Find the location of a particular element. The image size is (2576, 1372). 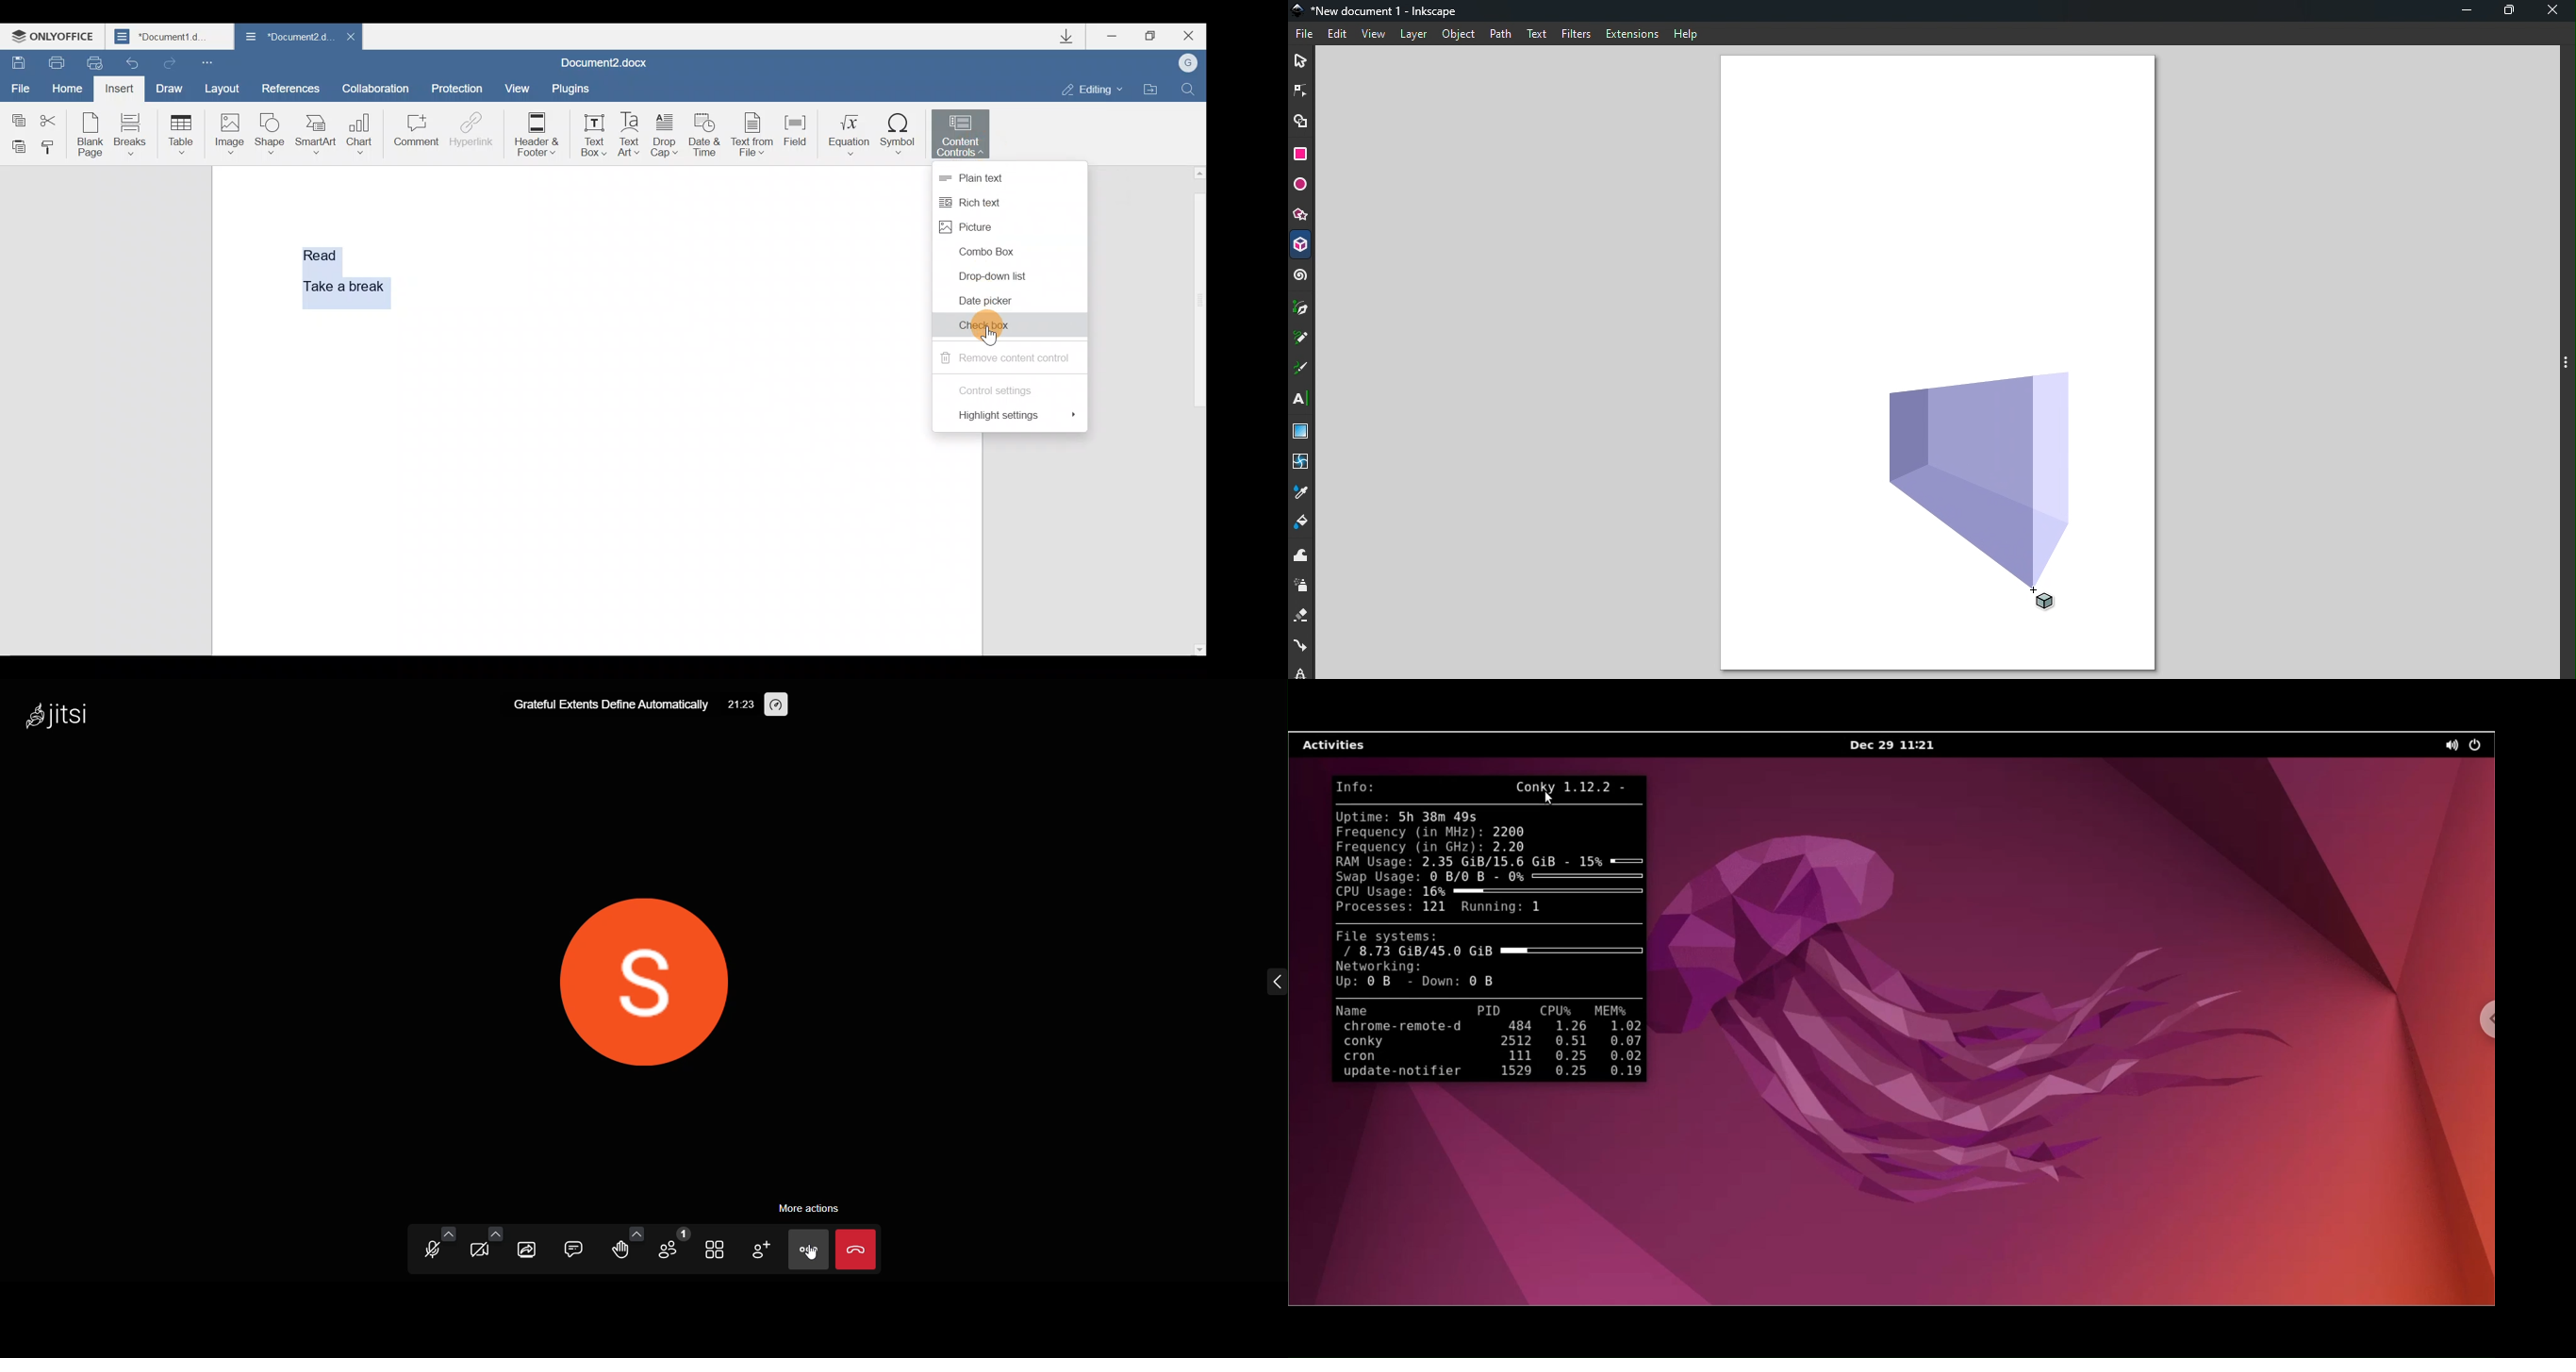

Layer is located at coordinates (1413, 36).